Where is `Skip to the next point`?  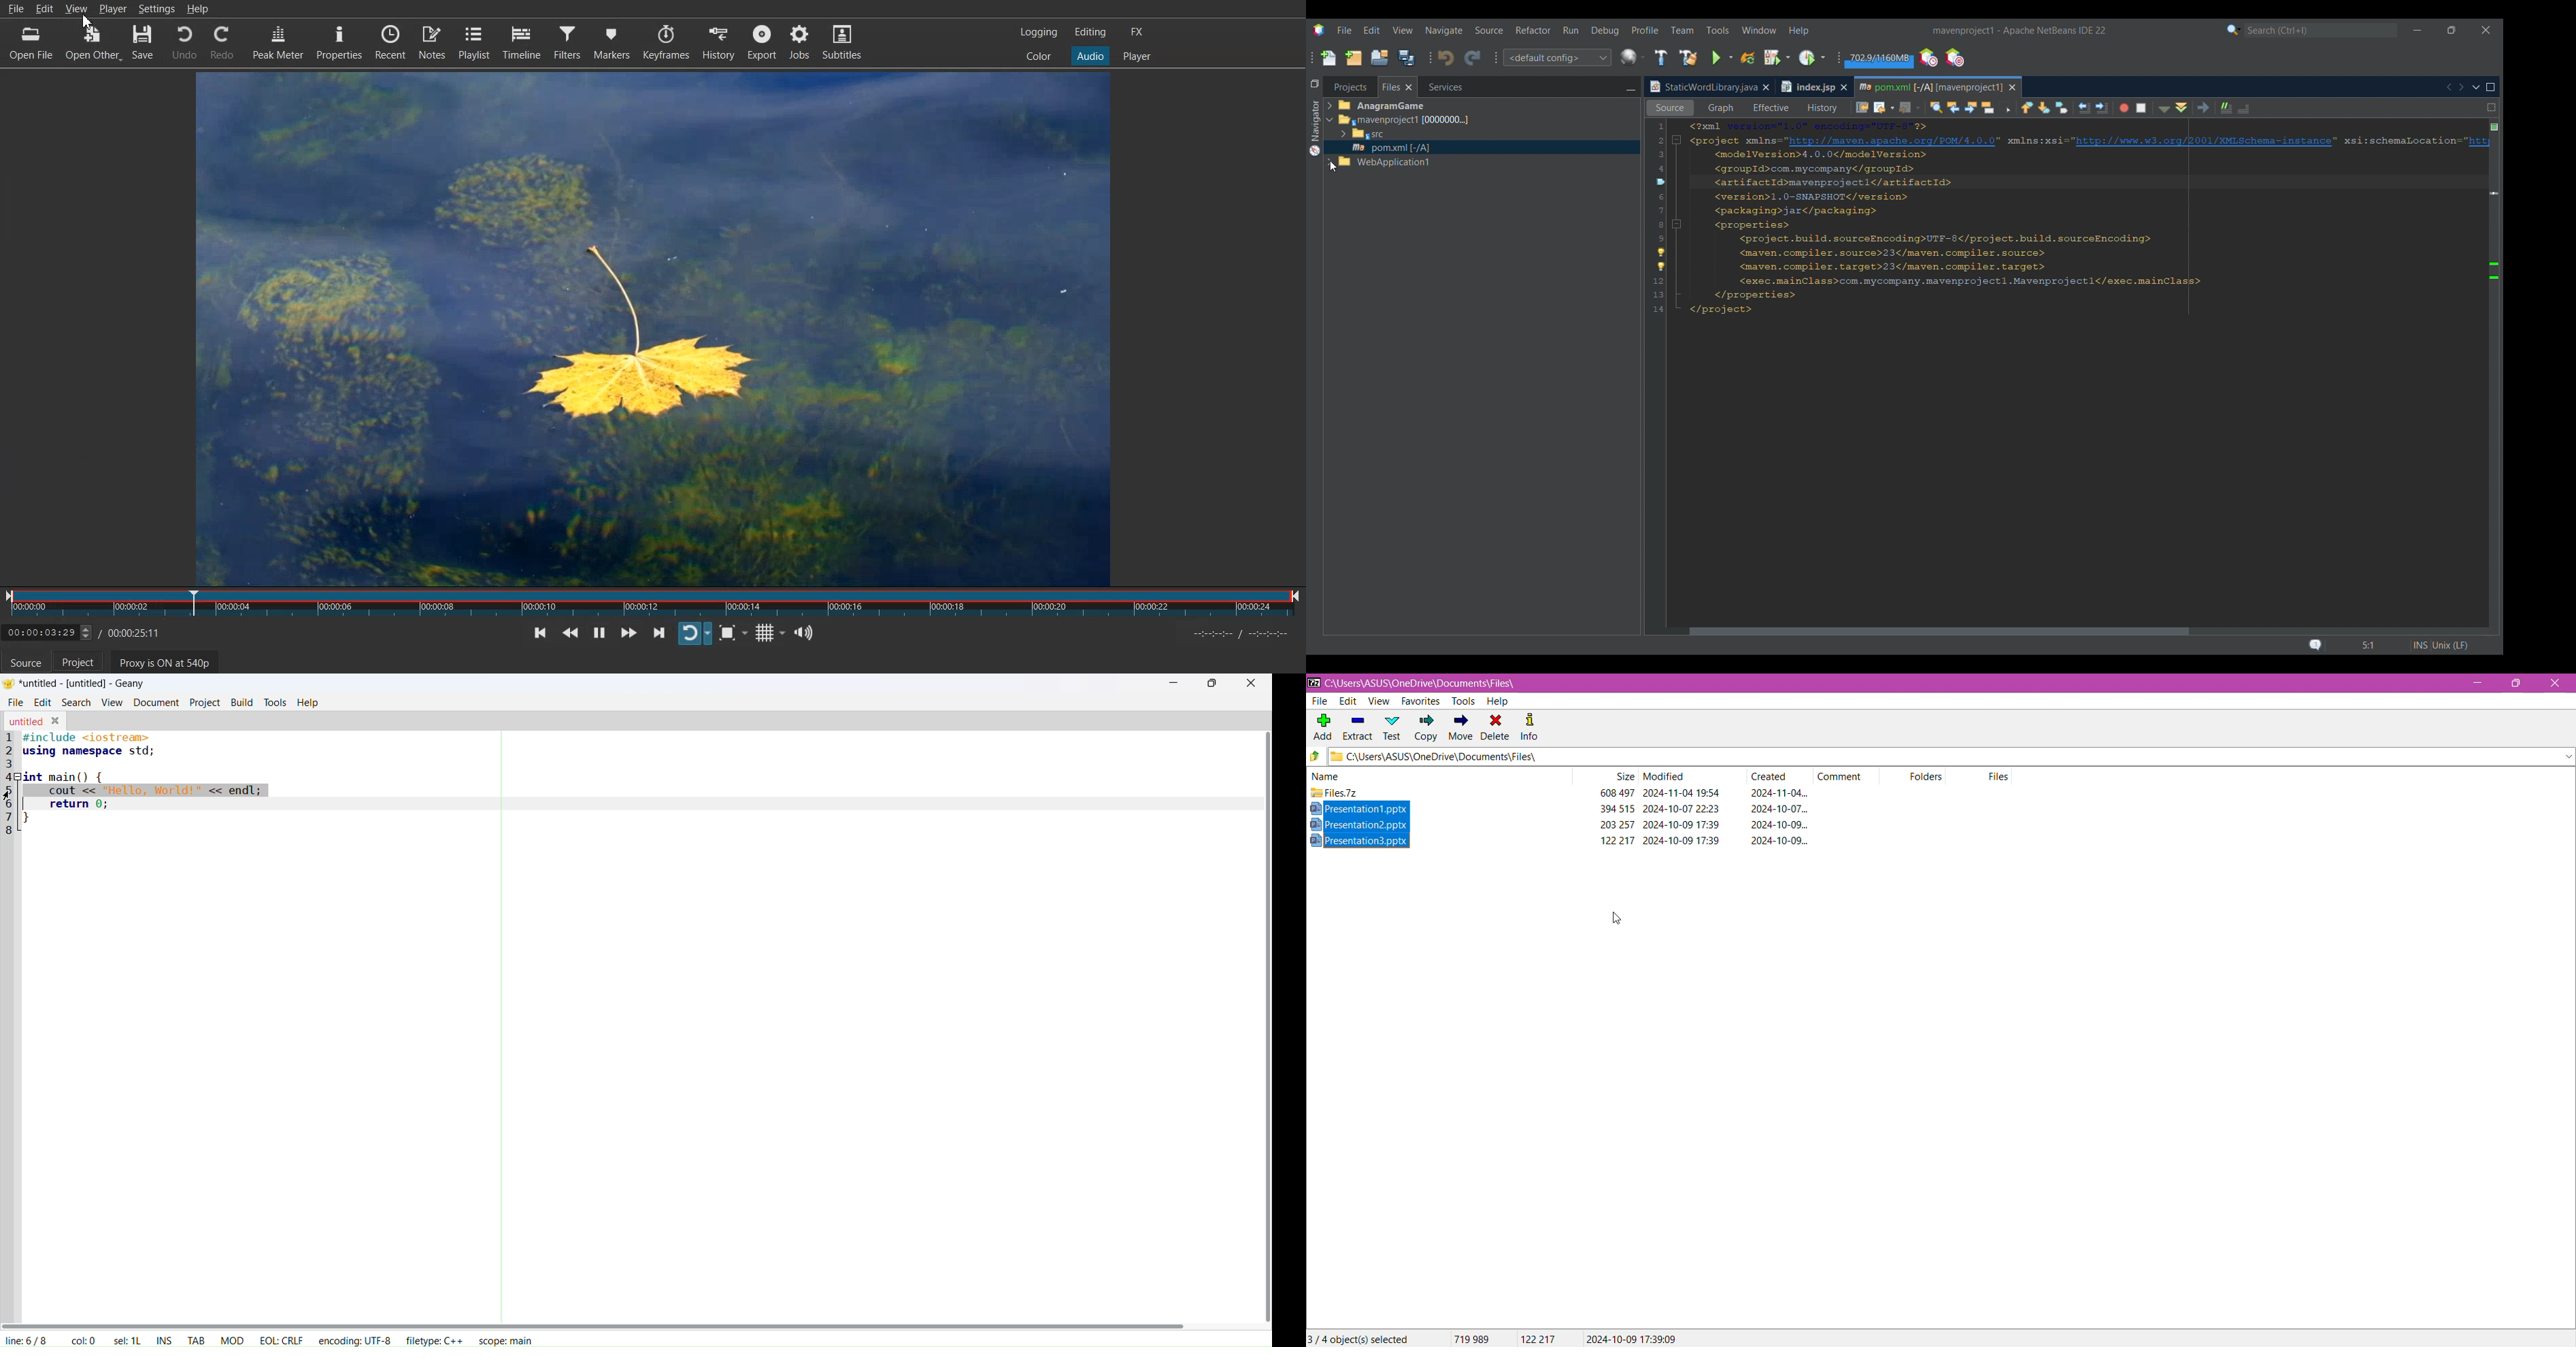 Skip to the next point is located at coordinates (659, 632).